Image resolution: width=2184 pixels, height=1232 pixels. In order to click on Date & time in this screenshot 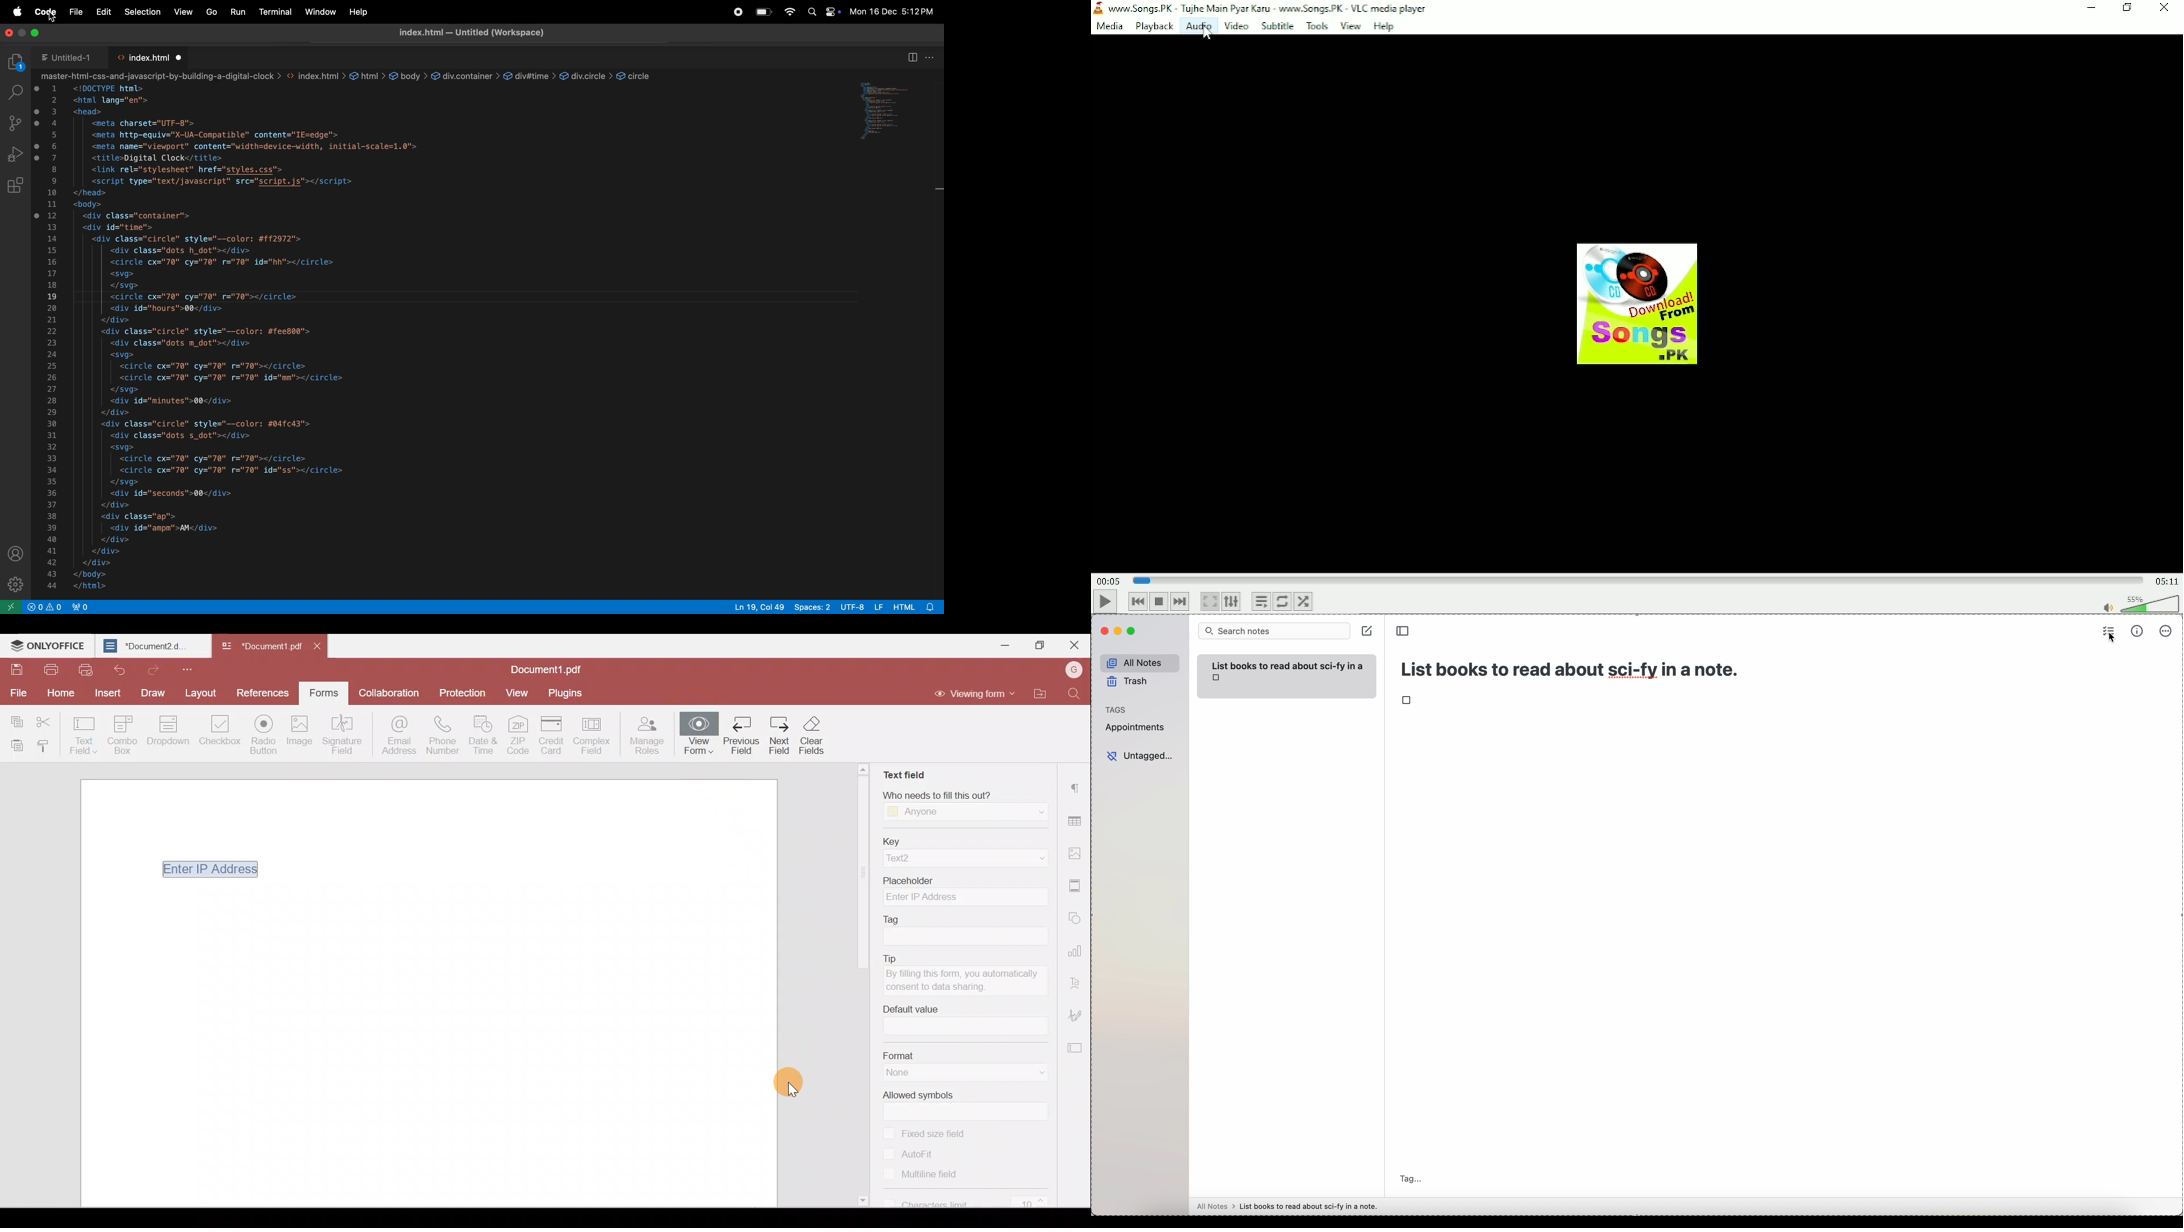, I will do `click(483, 737)`.